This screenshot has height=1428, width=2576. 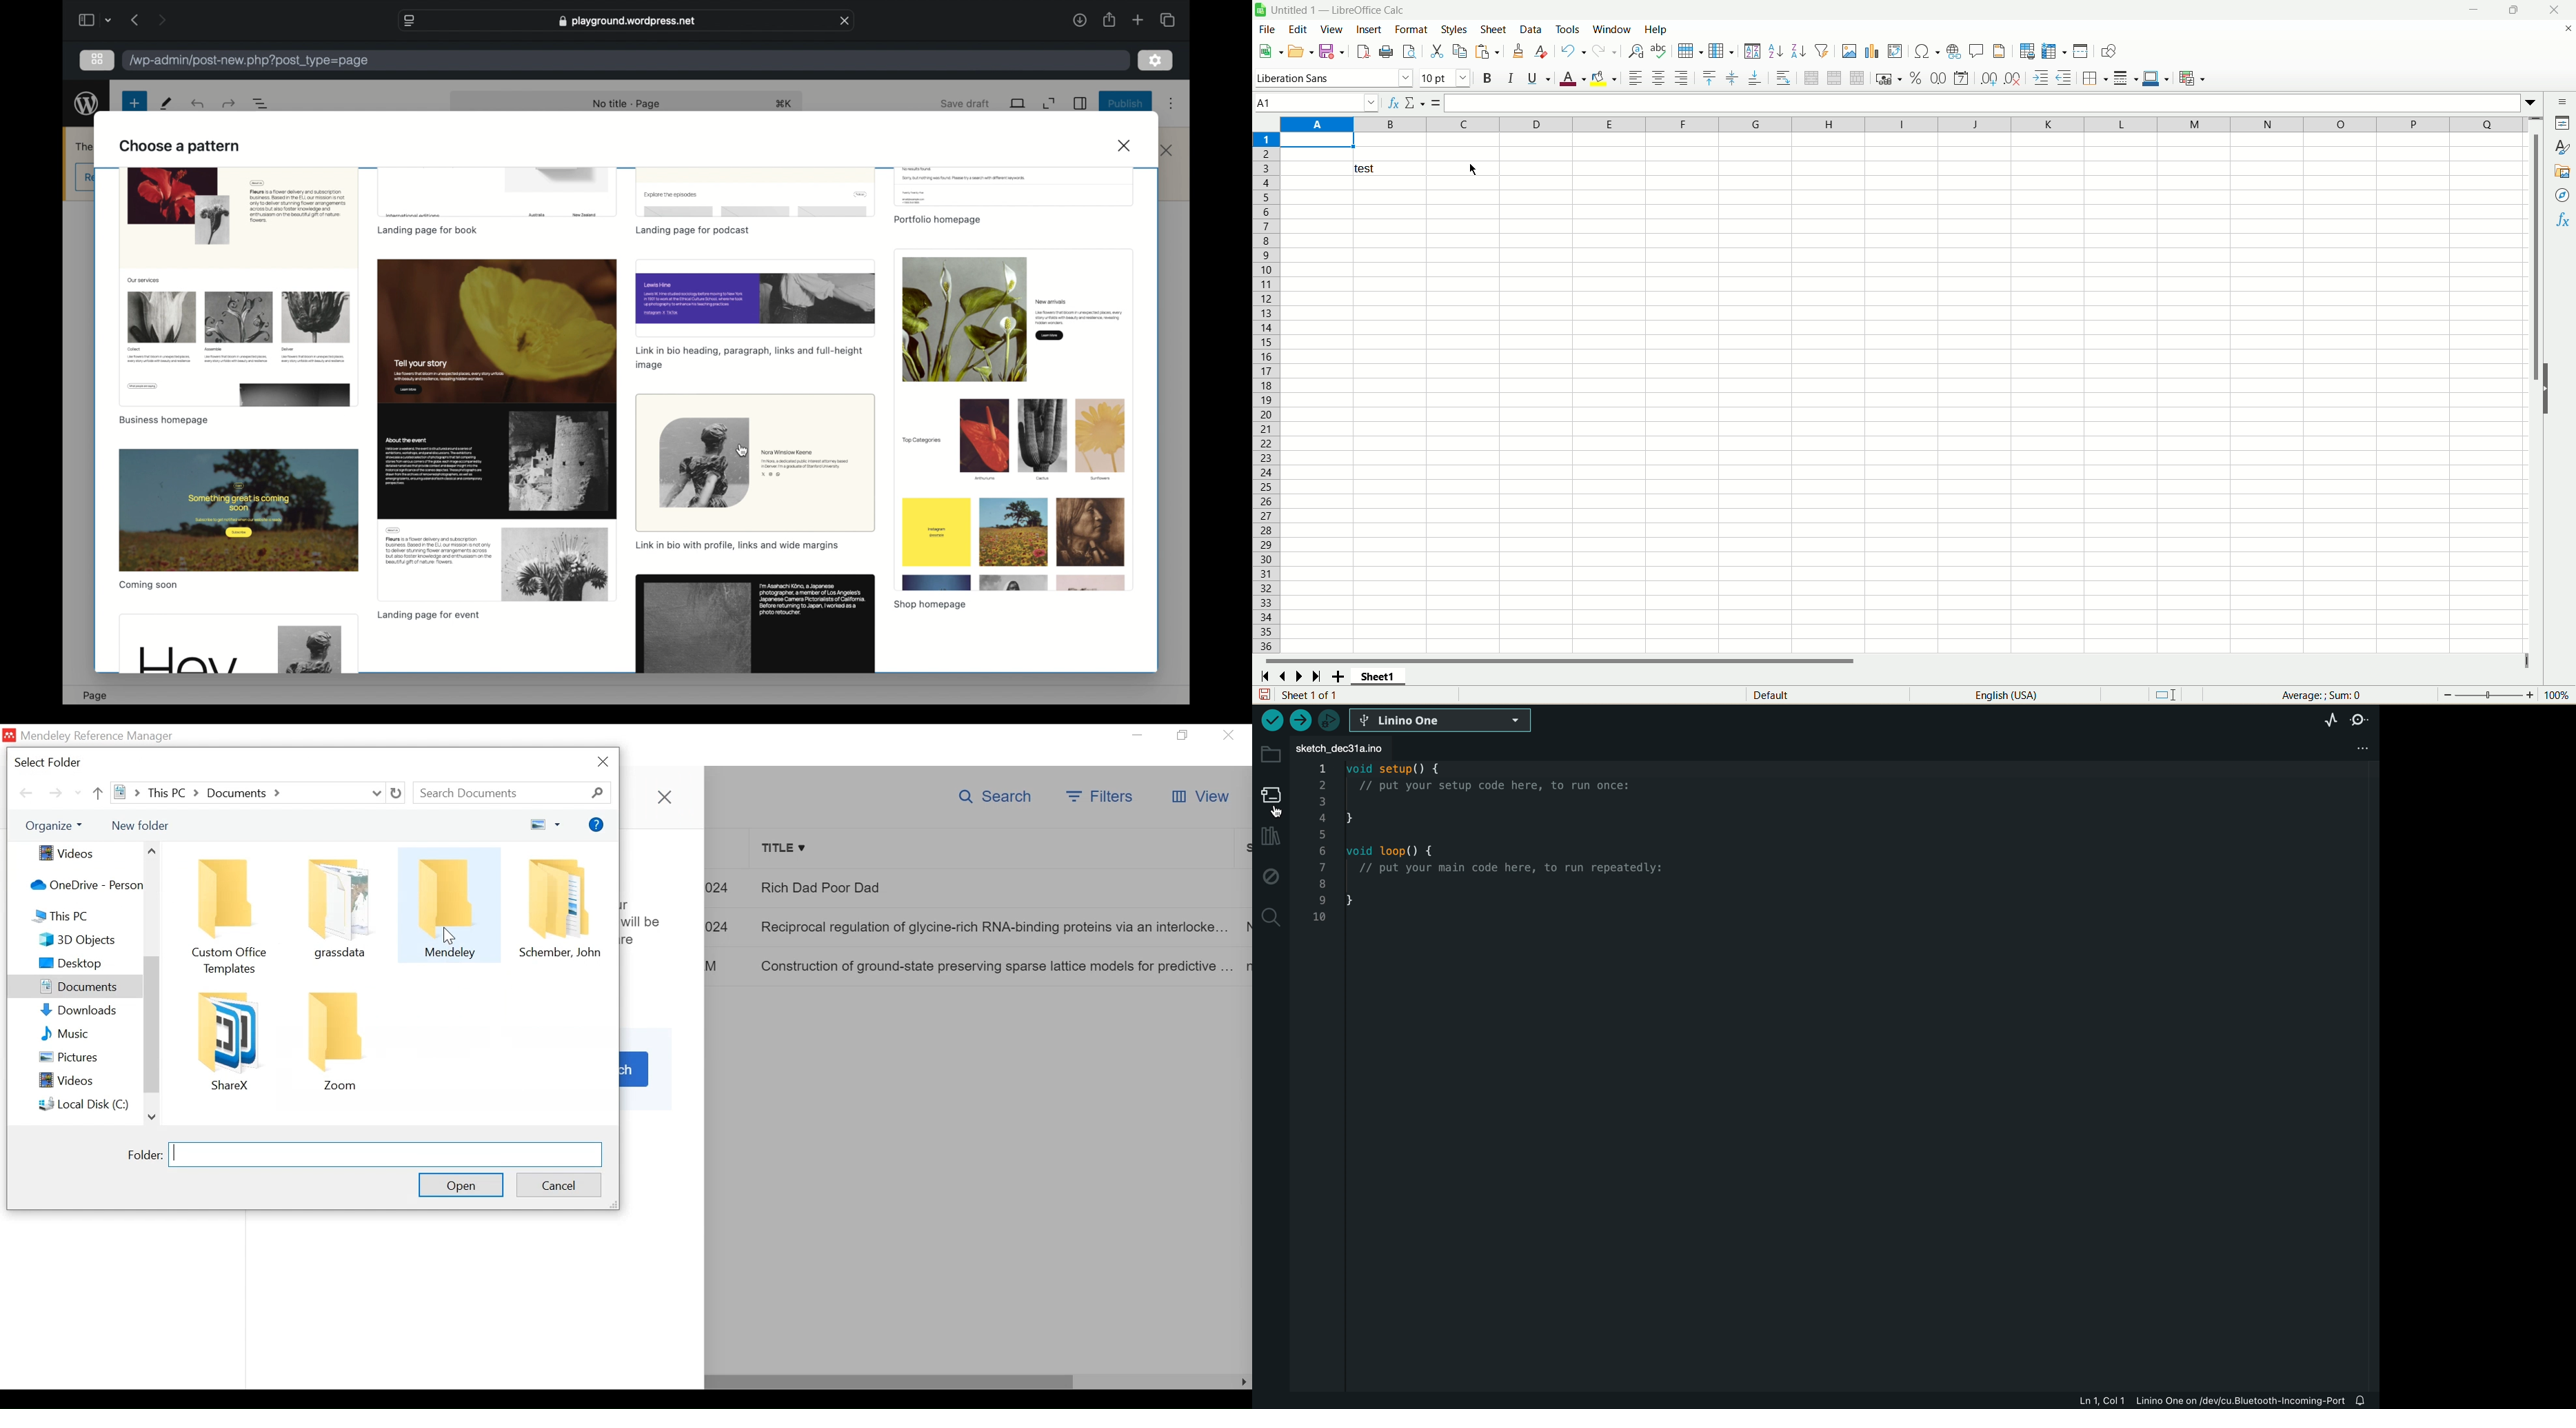 I want to click on Scroll Right, so click(x=1242, y=1382).